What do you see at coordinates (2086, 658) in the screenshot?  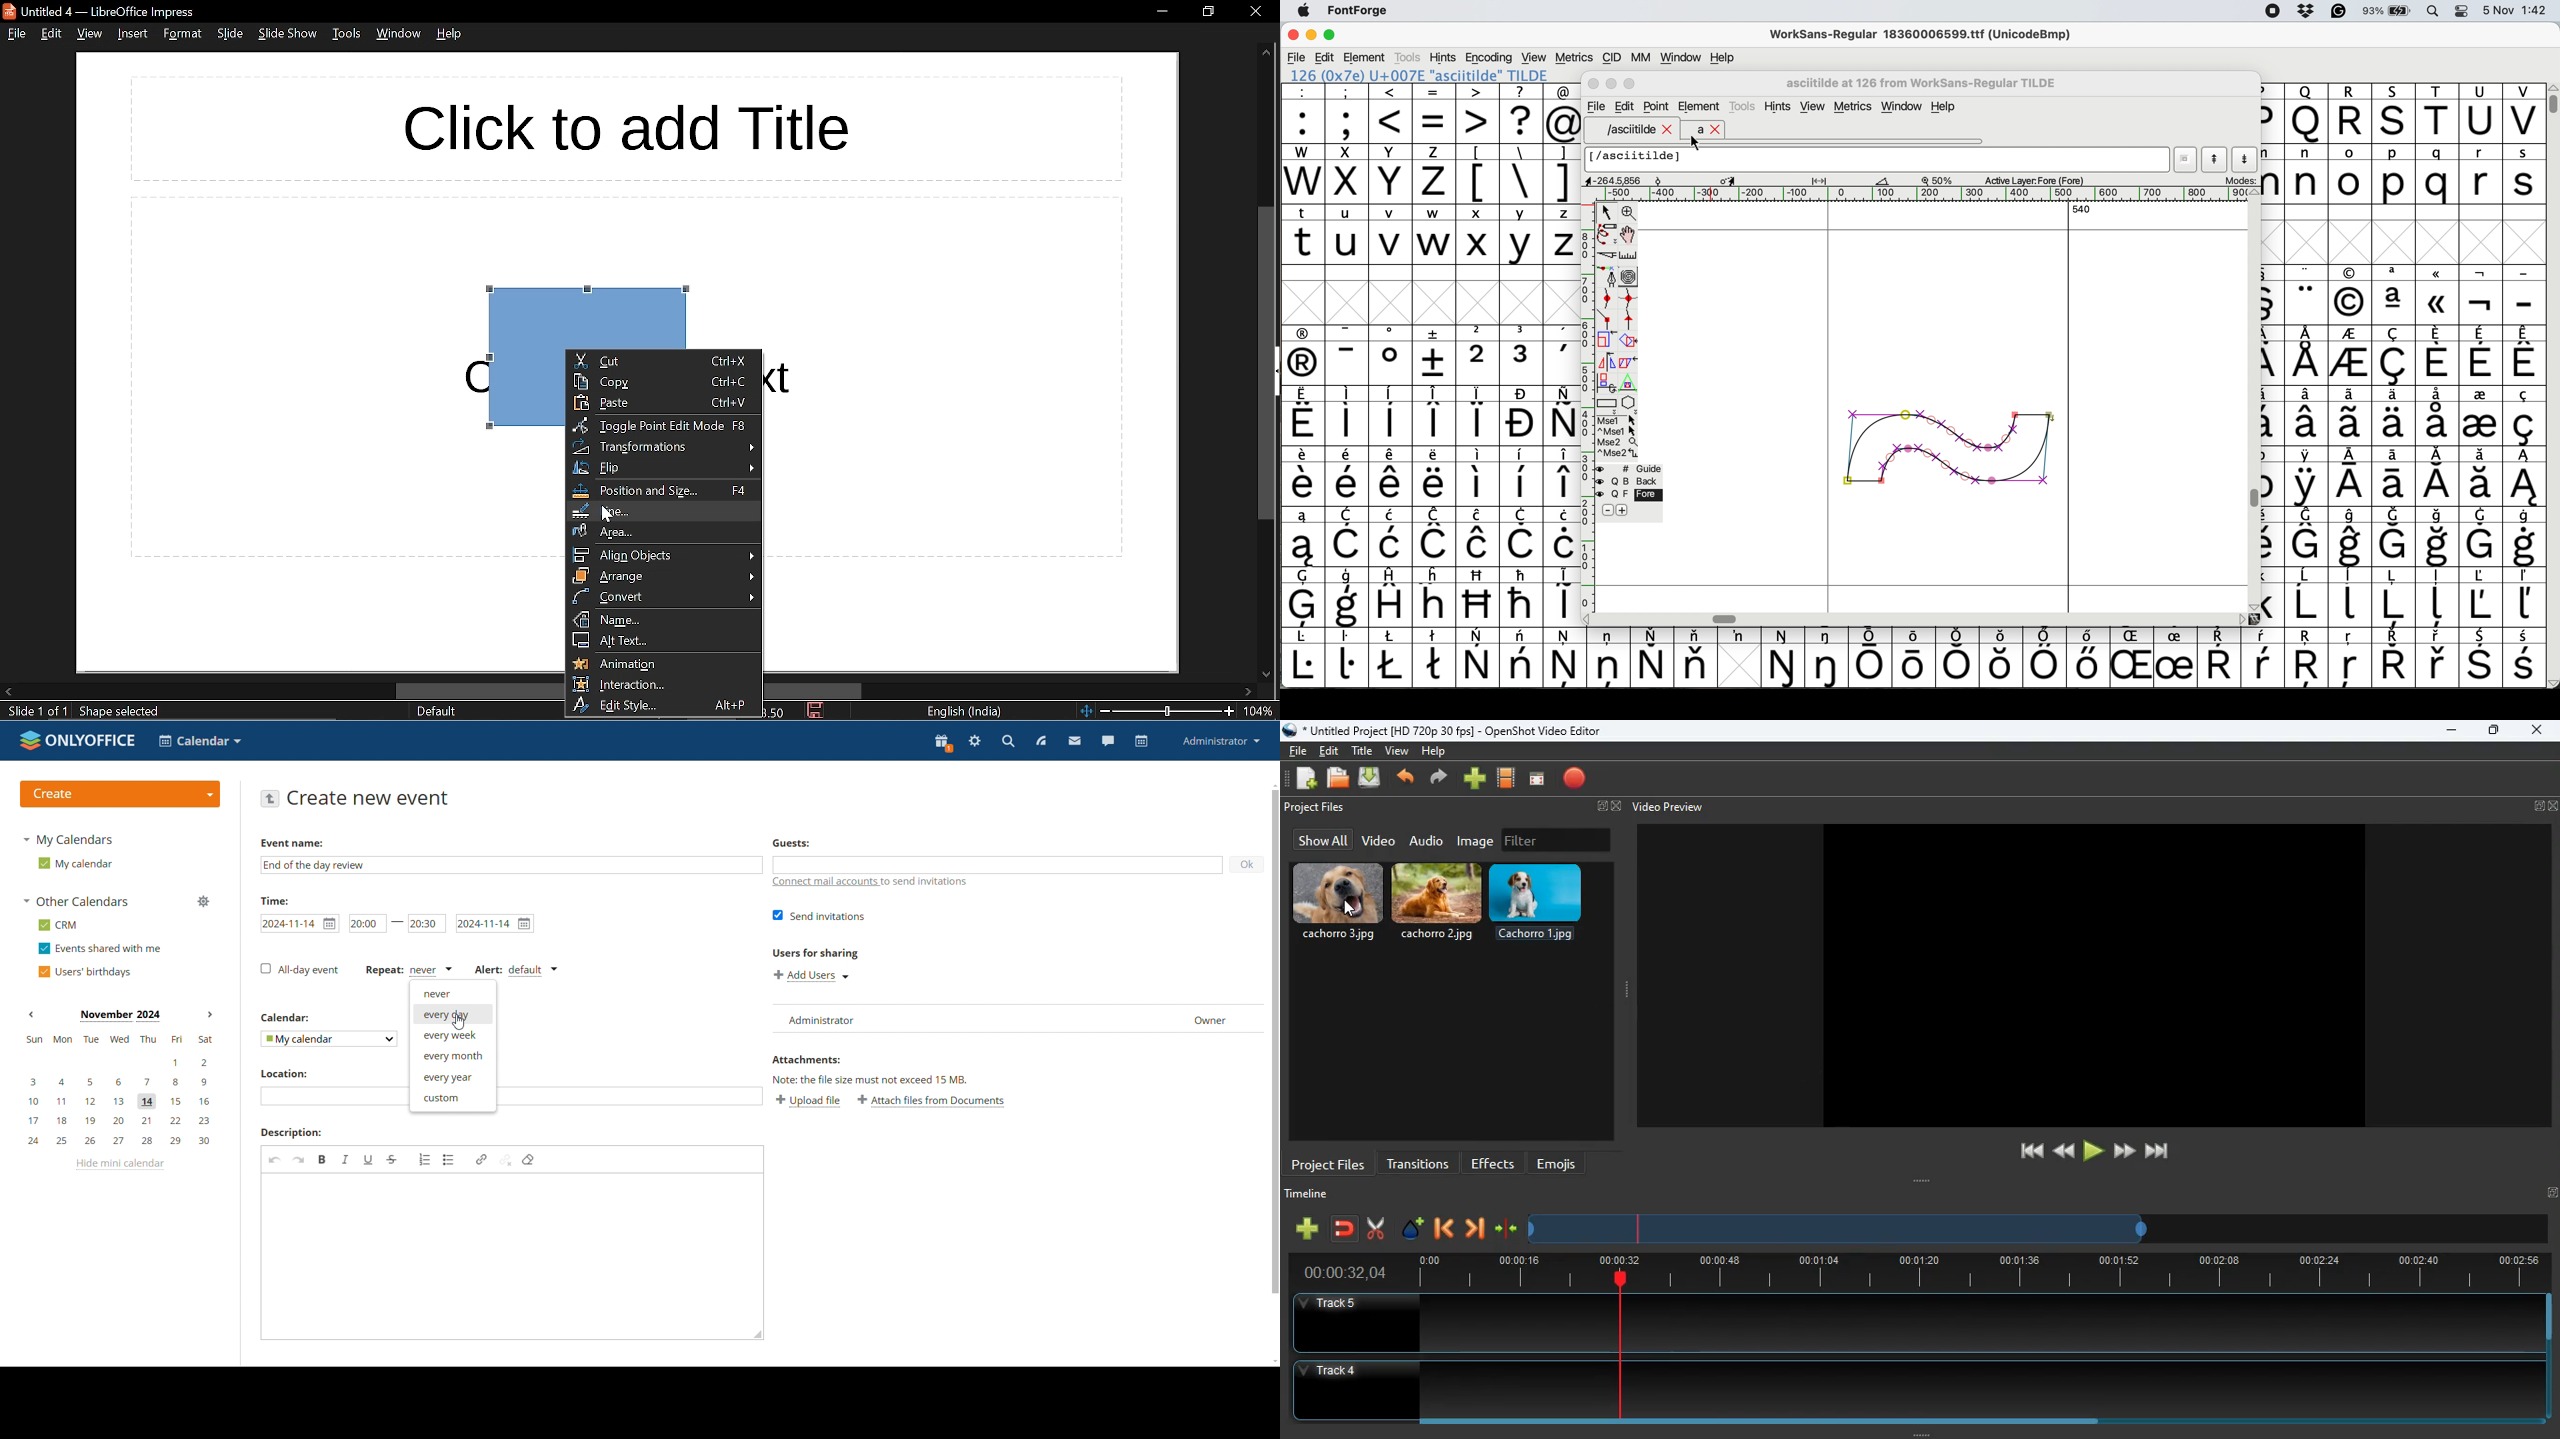 I see `symbol` at bounding box center [2086, 658].